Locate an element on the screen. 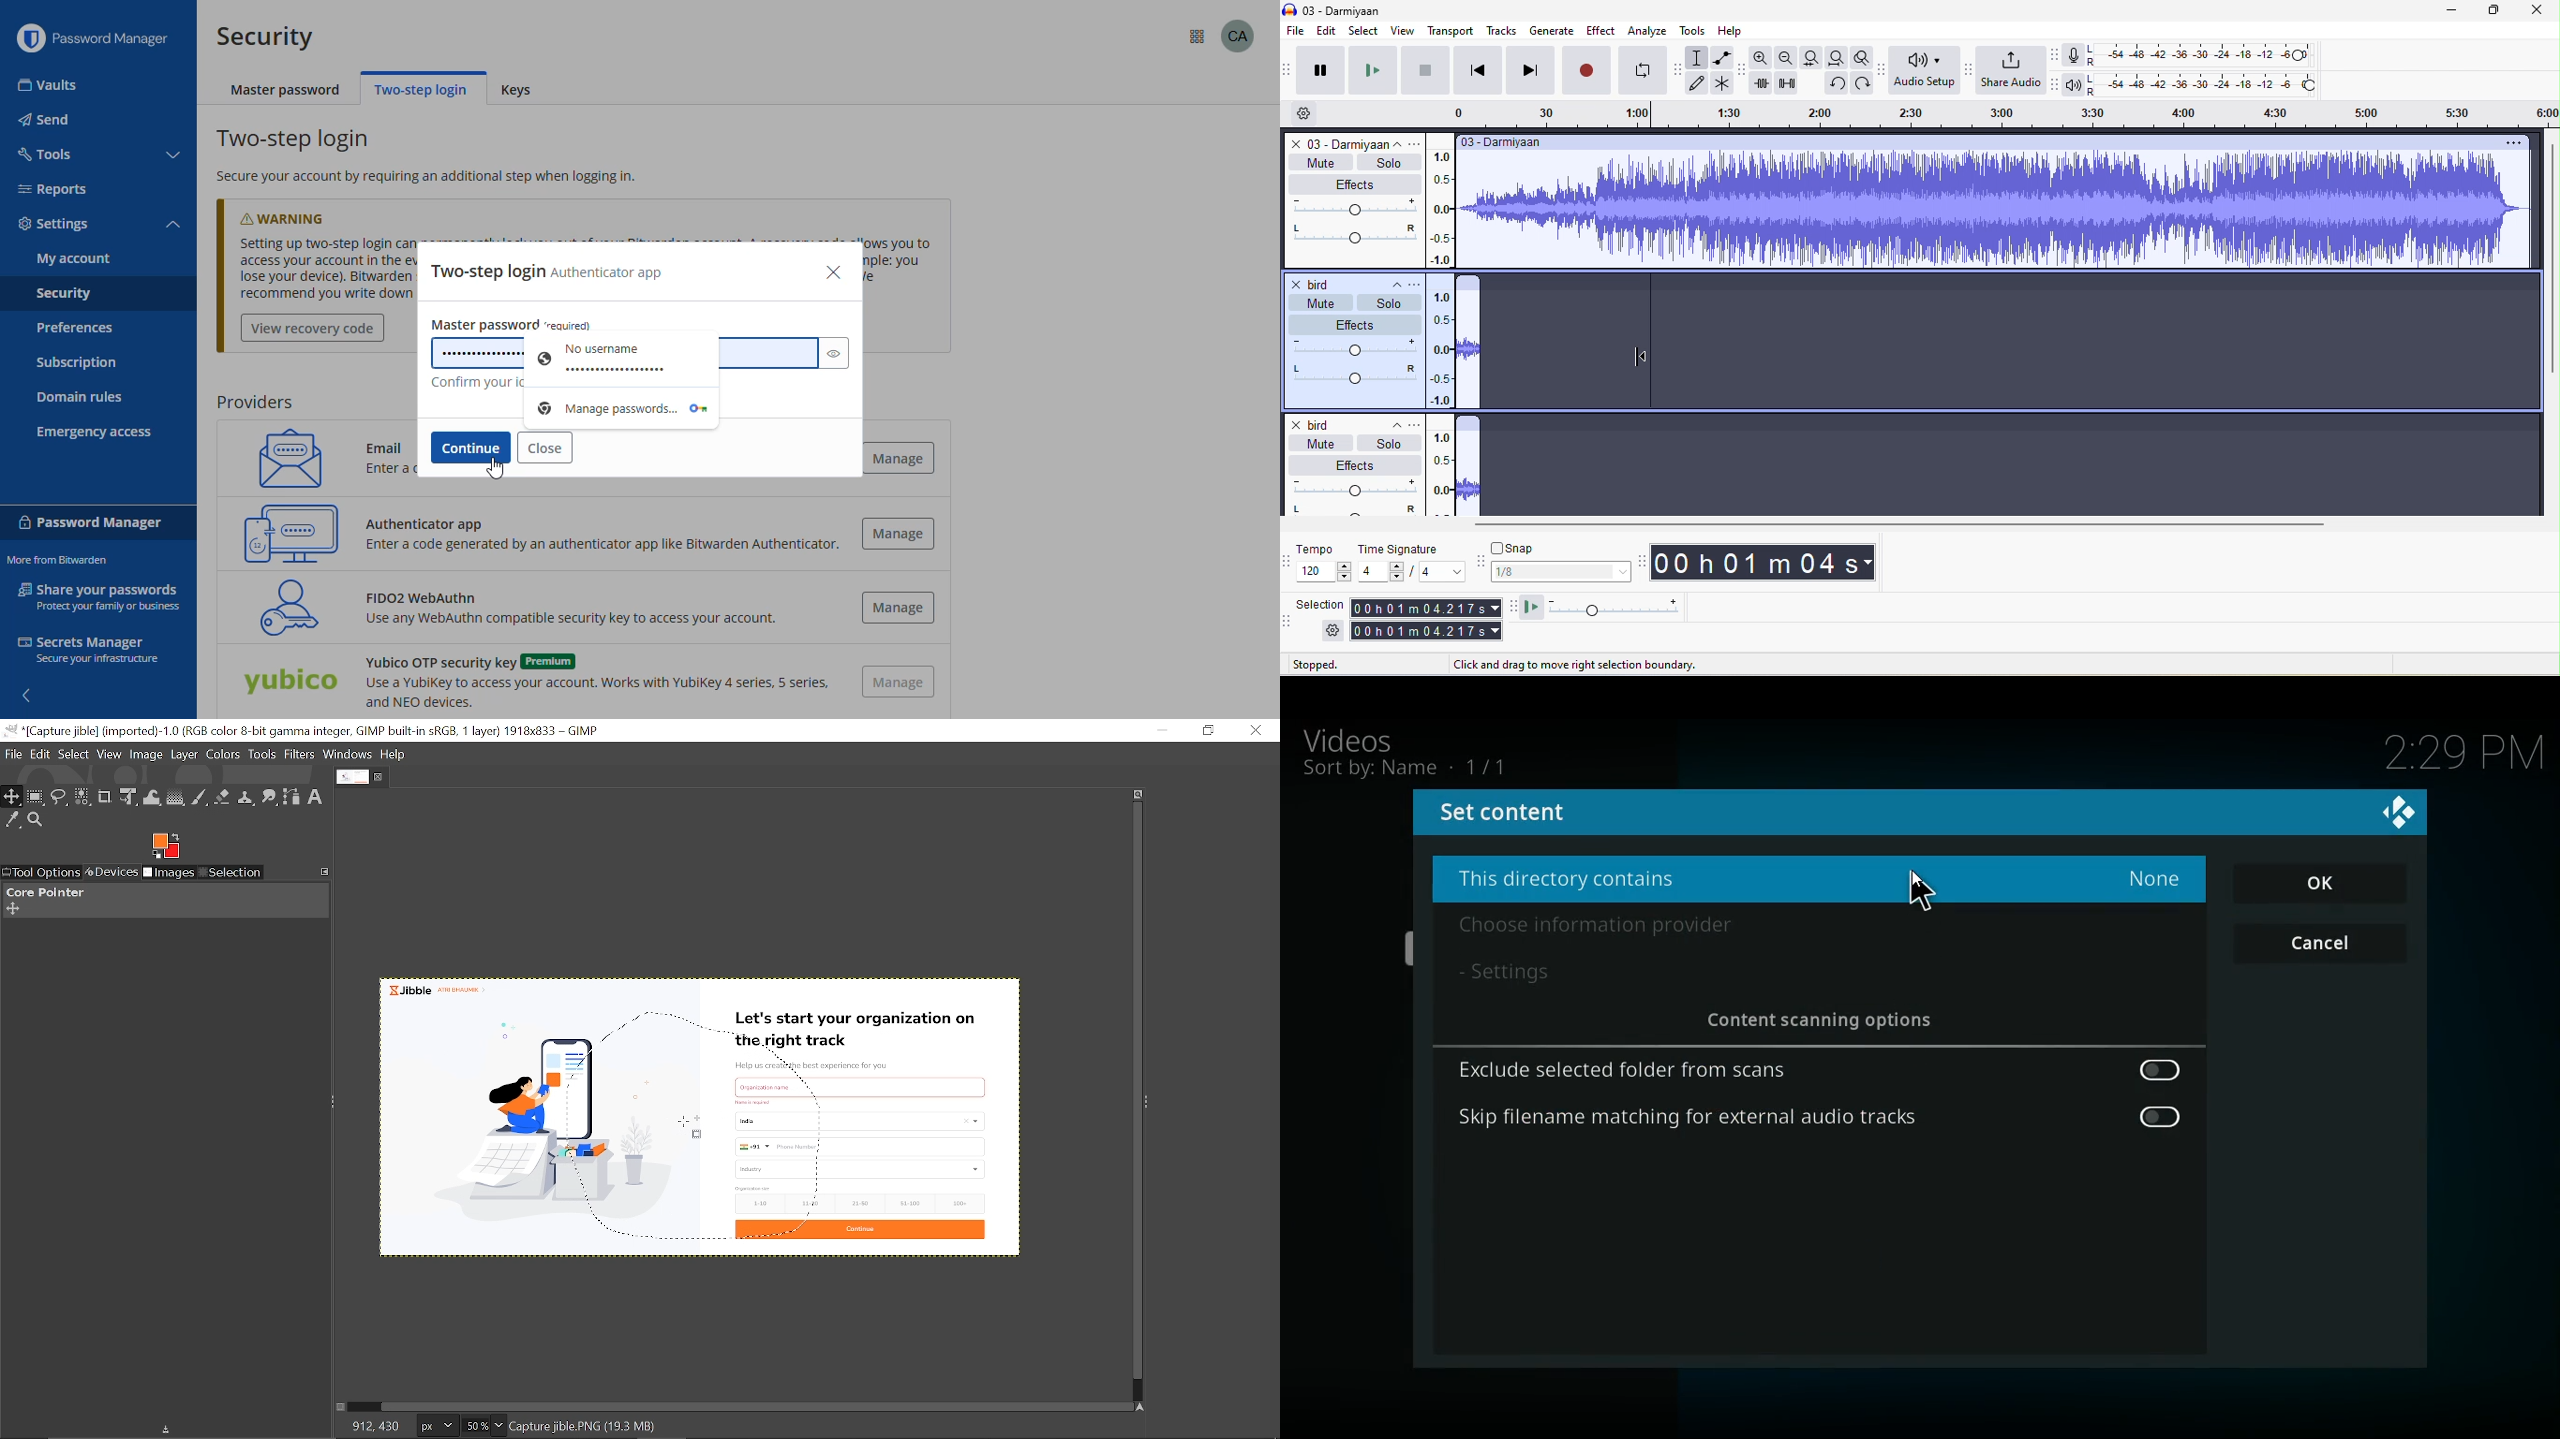 Image resolution: width=2576 pixels, height=1456 pixels. mute is located at coordinates (1320, 162).